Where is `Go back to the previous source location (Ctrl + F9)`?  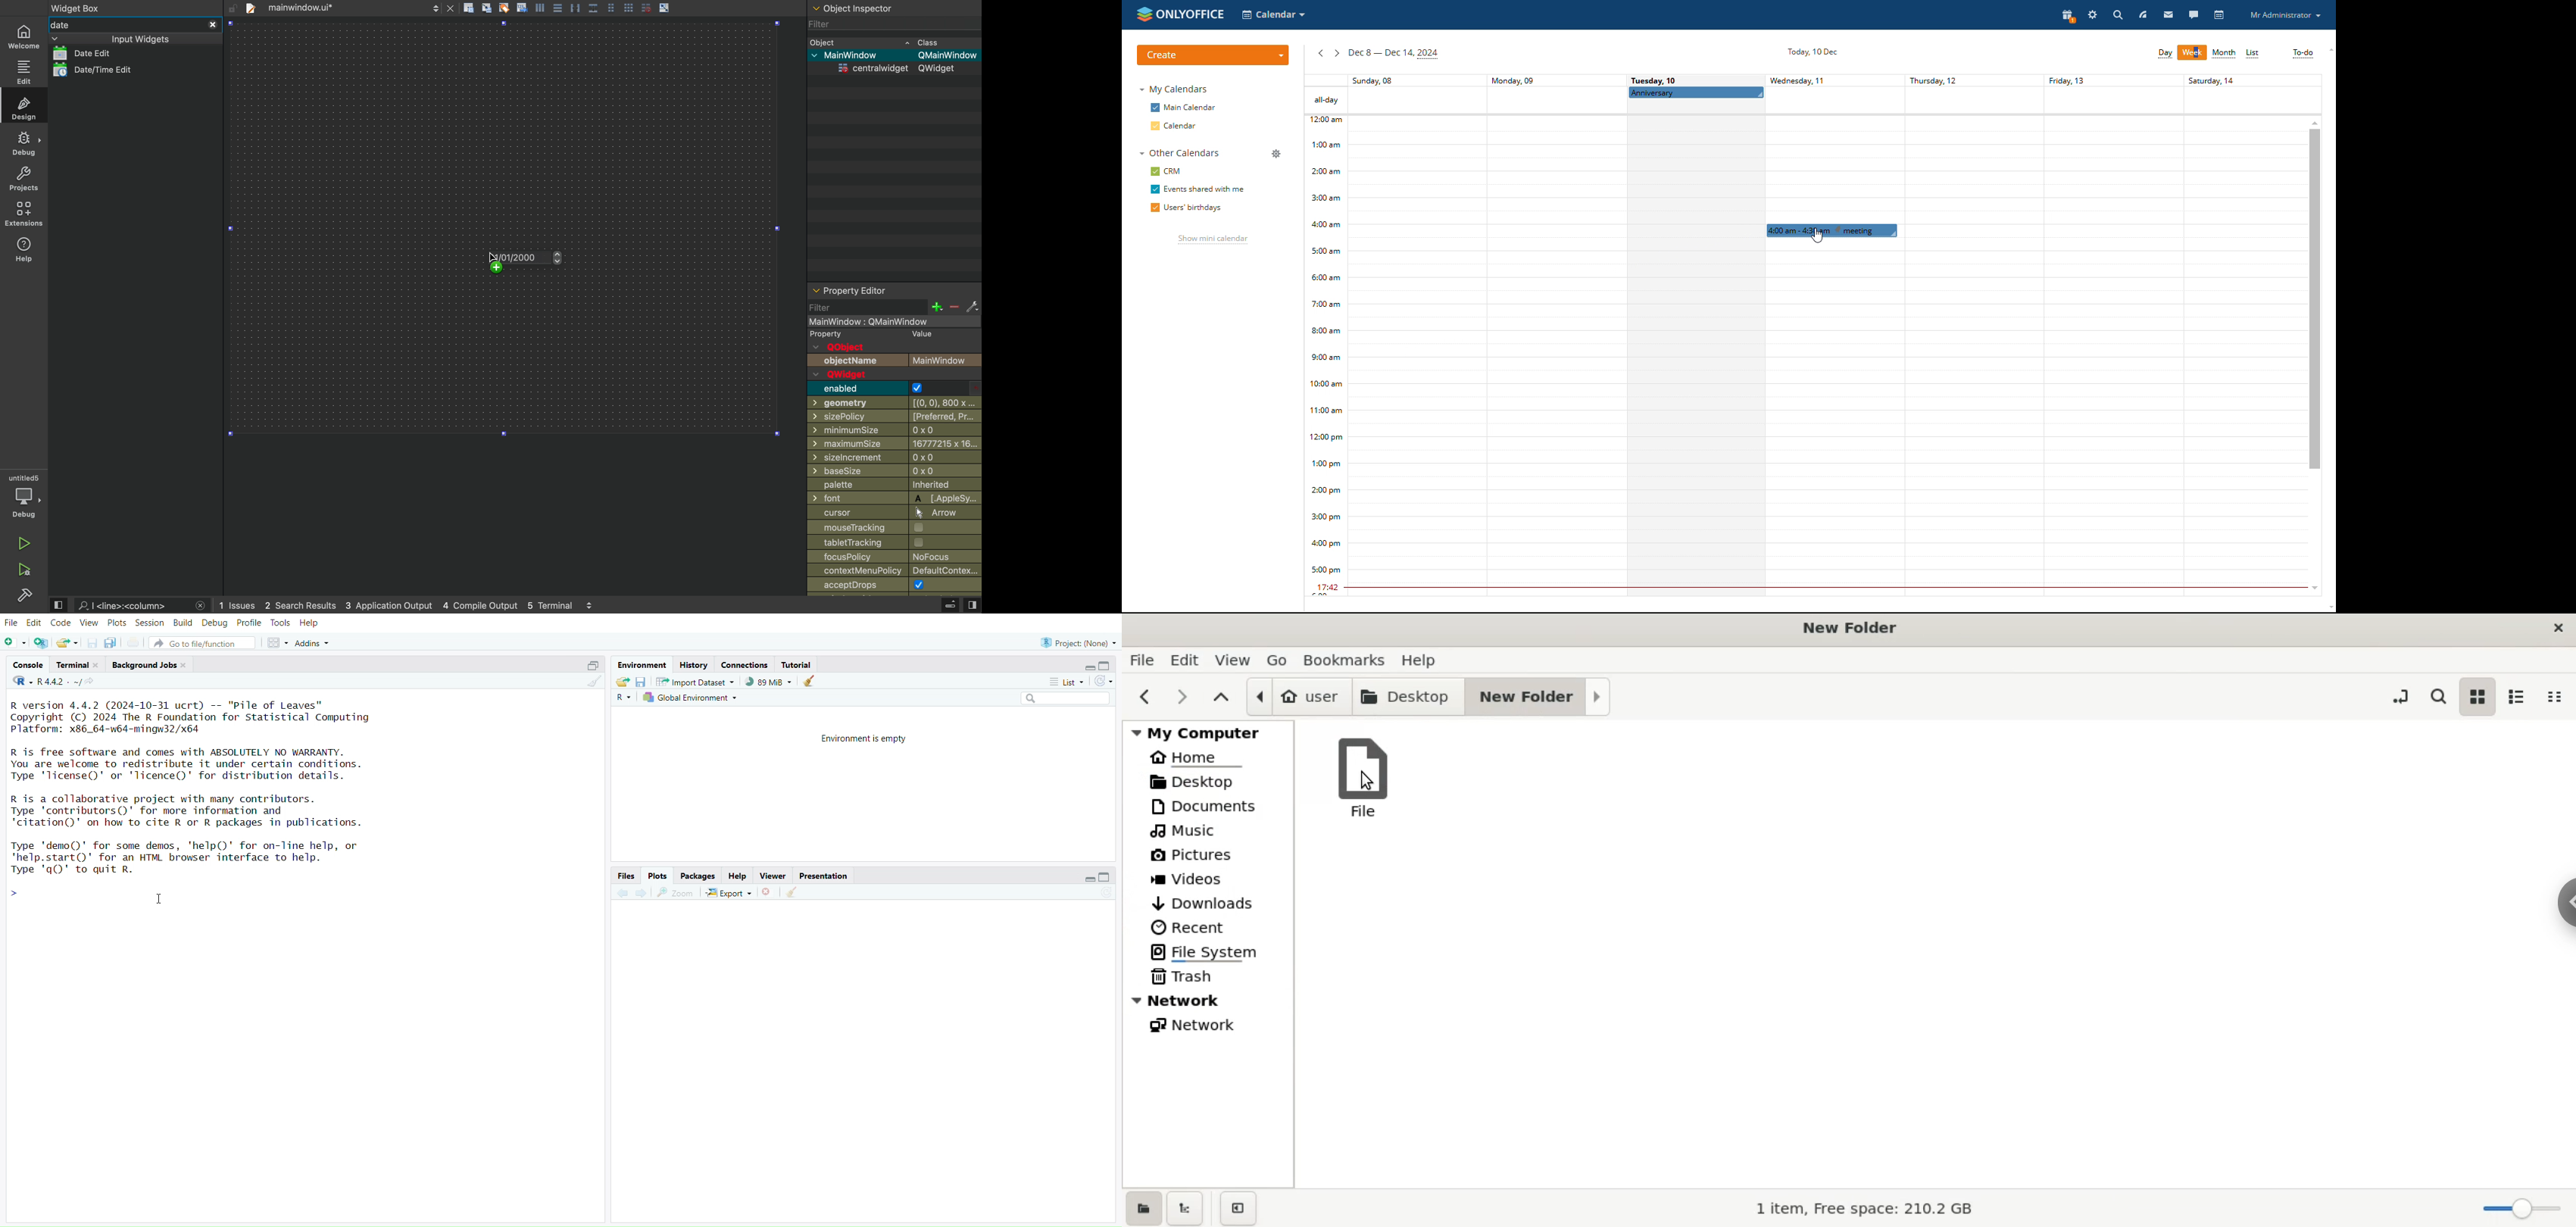 Go back to the previous source location (Ctrl + F9) is located at coordinates (622, 892).